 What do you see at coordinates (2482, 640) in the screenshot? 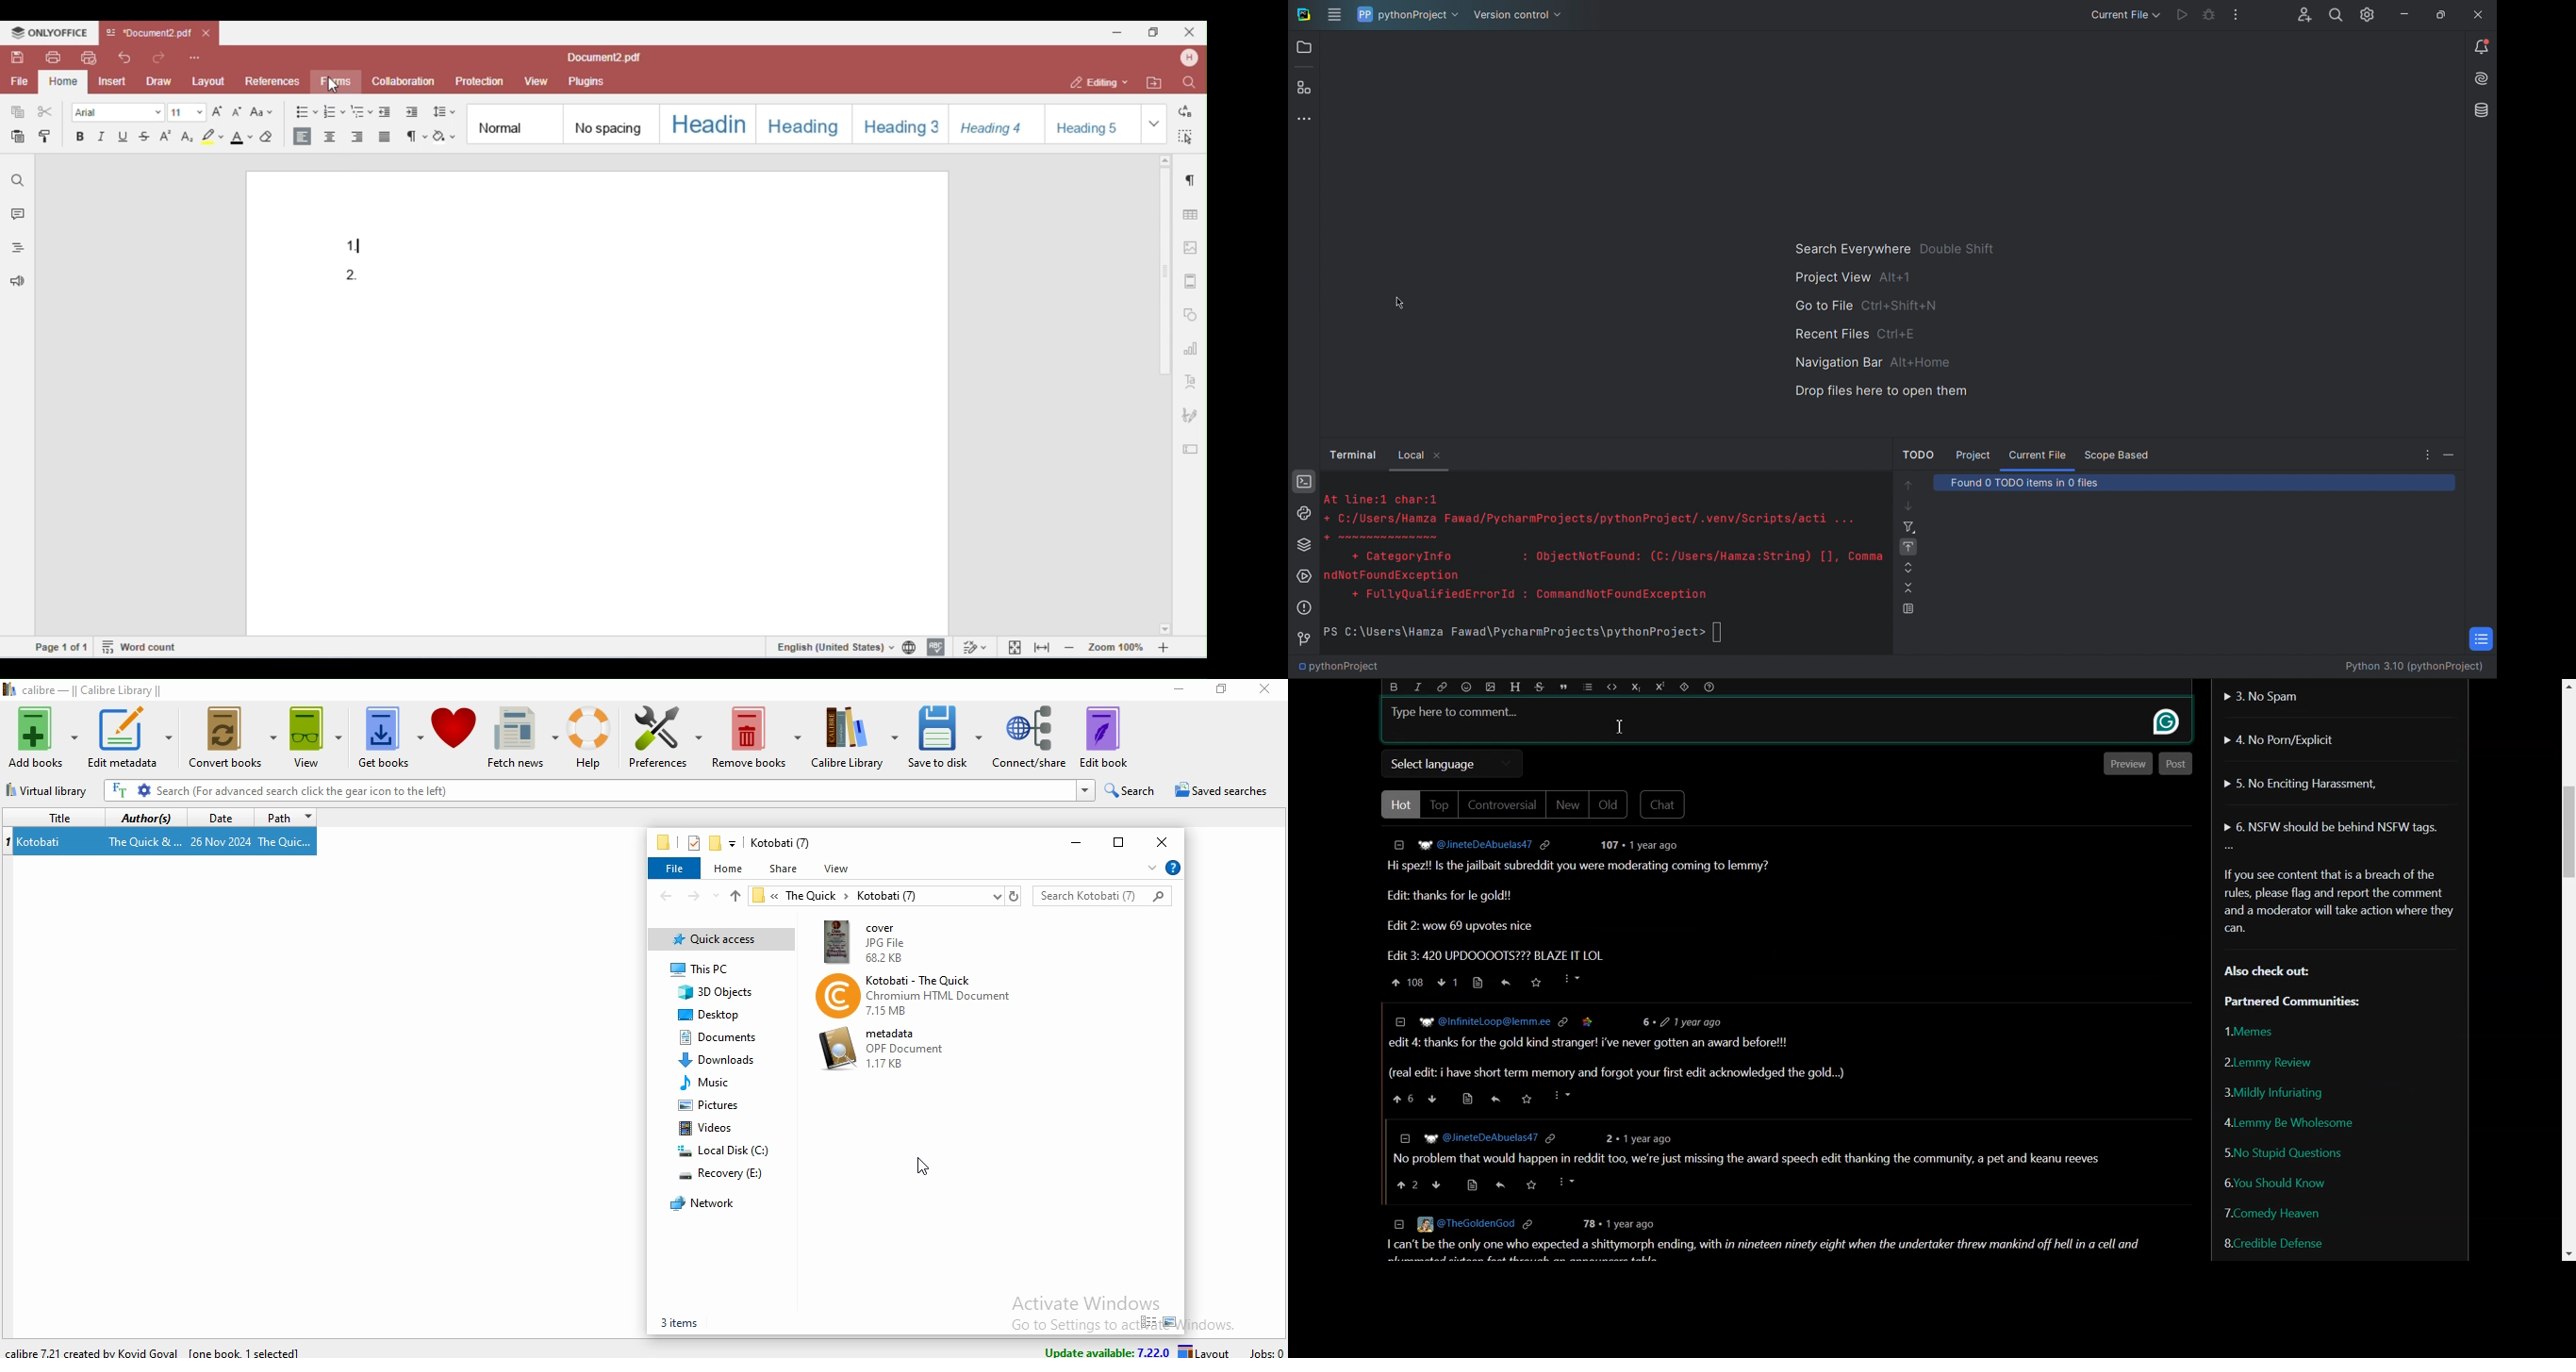
I see `TODO` at bounding box center [2482, 640].